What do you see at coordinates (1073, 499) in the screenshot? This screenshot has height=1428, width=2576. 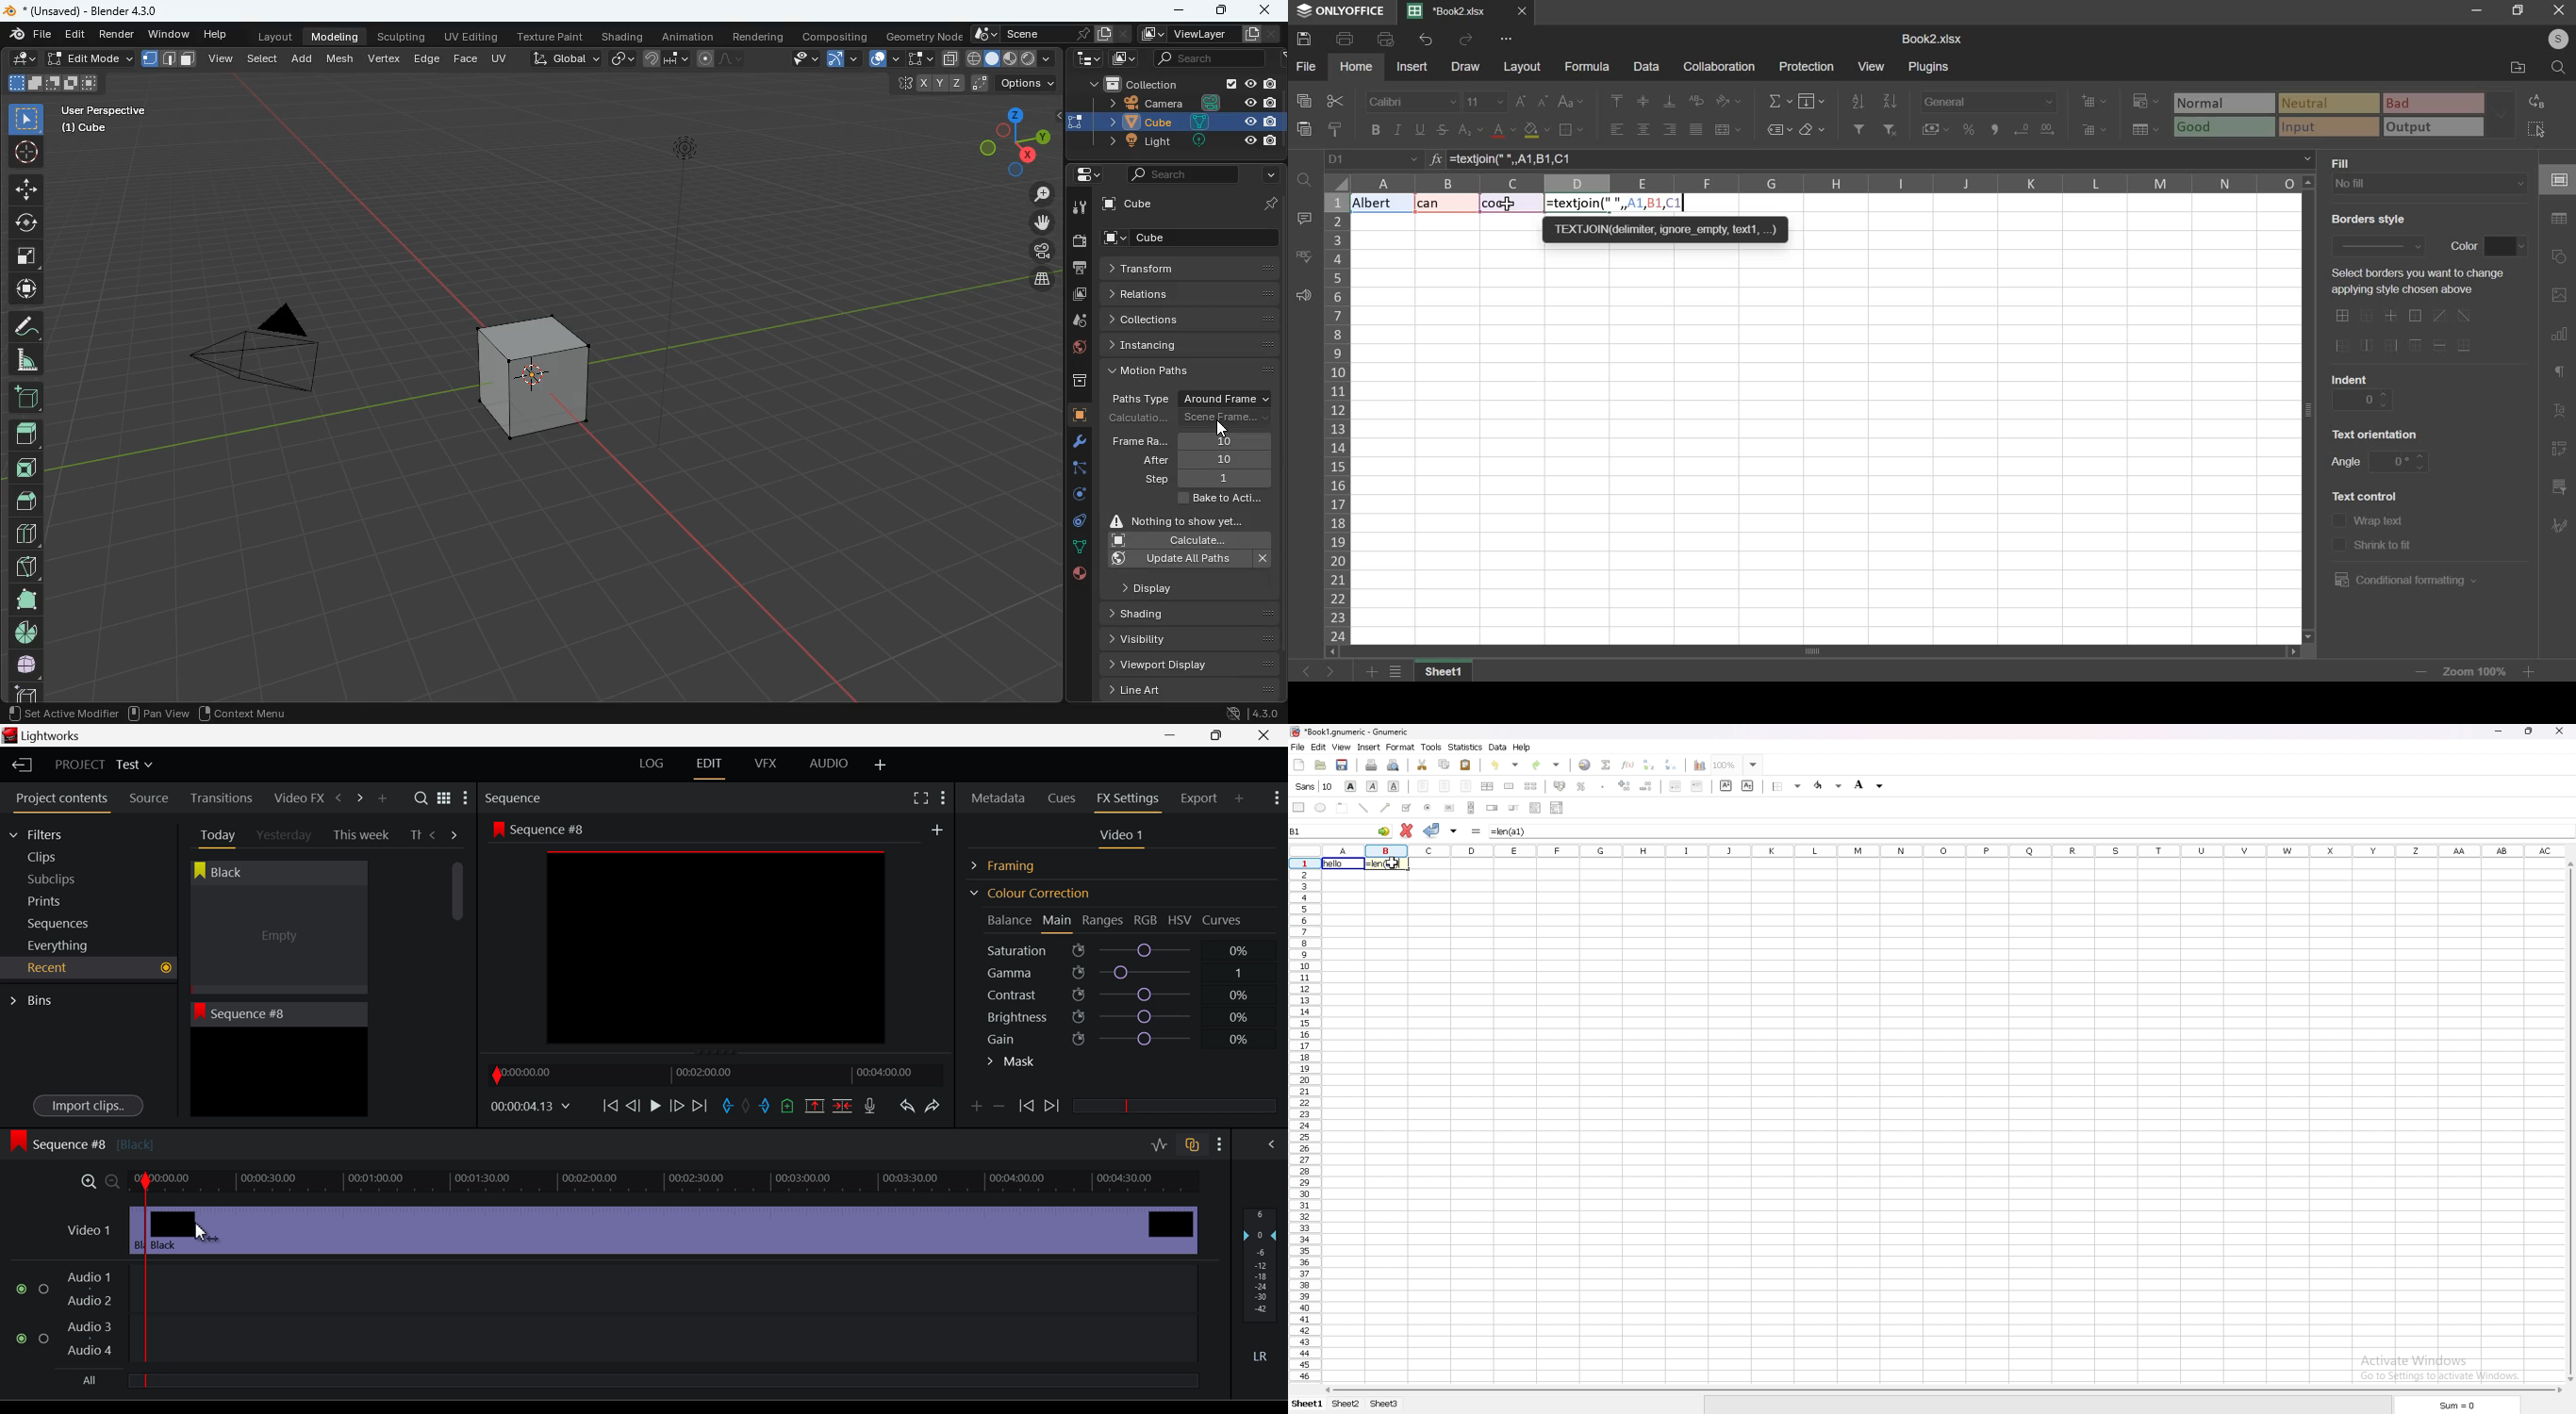 I see `rotate` at bounding box center [1073, 499].